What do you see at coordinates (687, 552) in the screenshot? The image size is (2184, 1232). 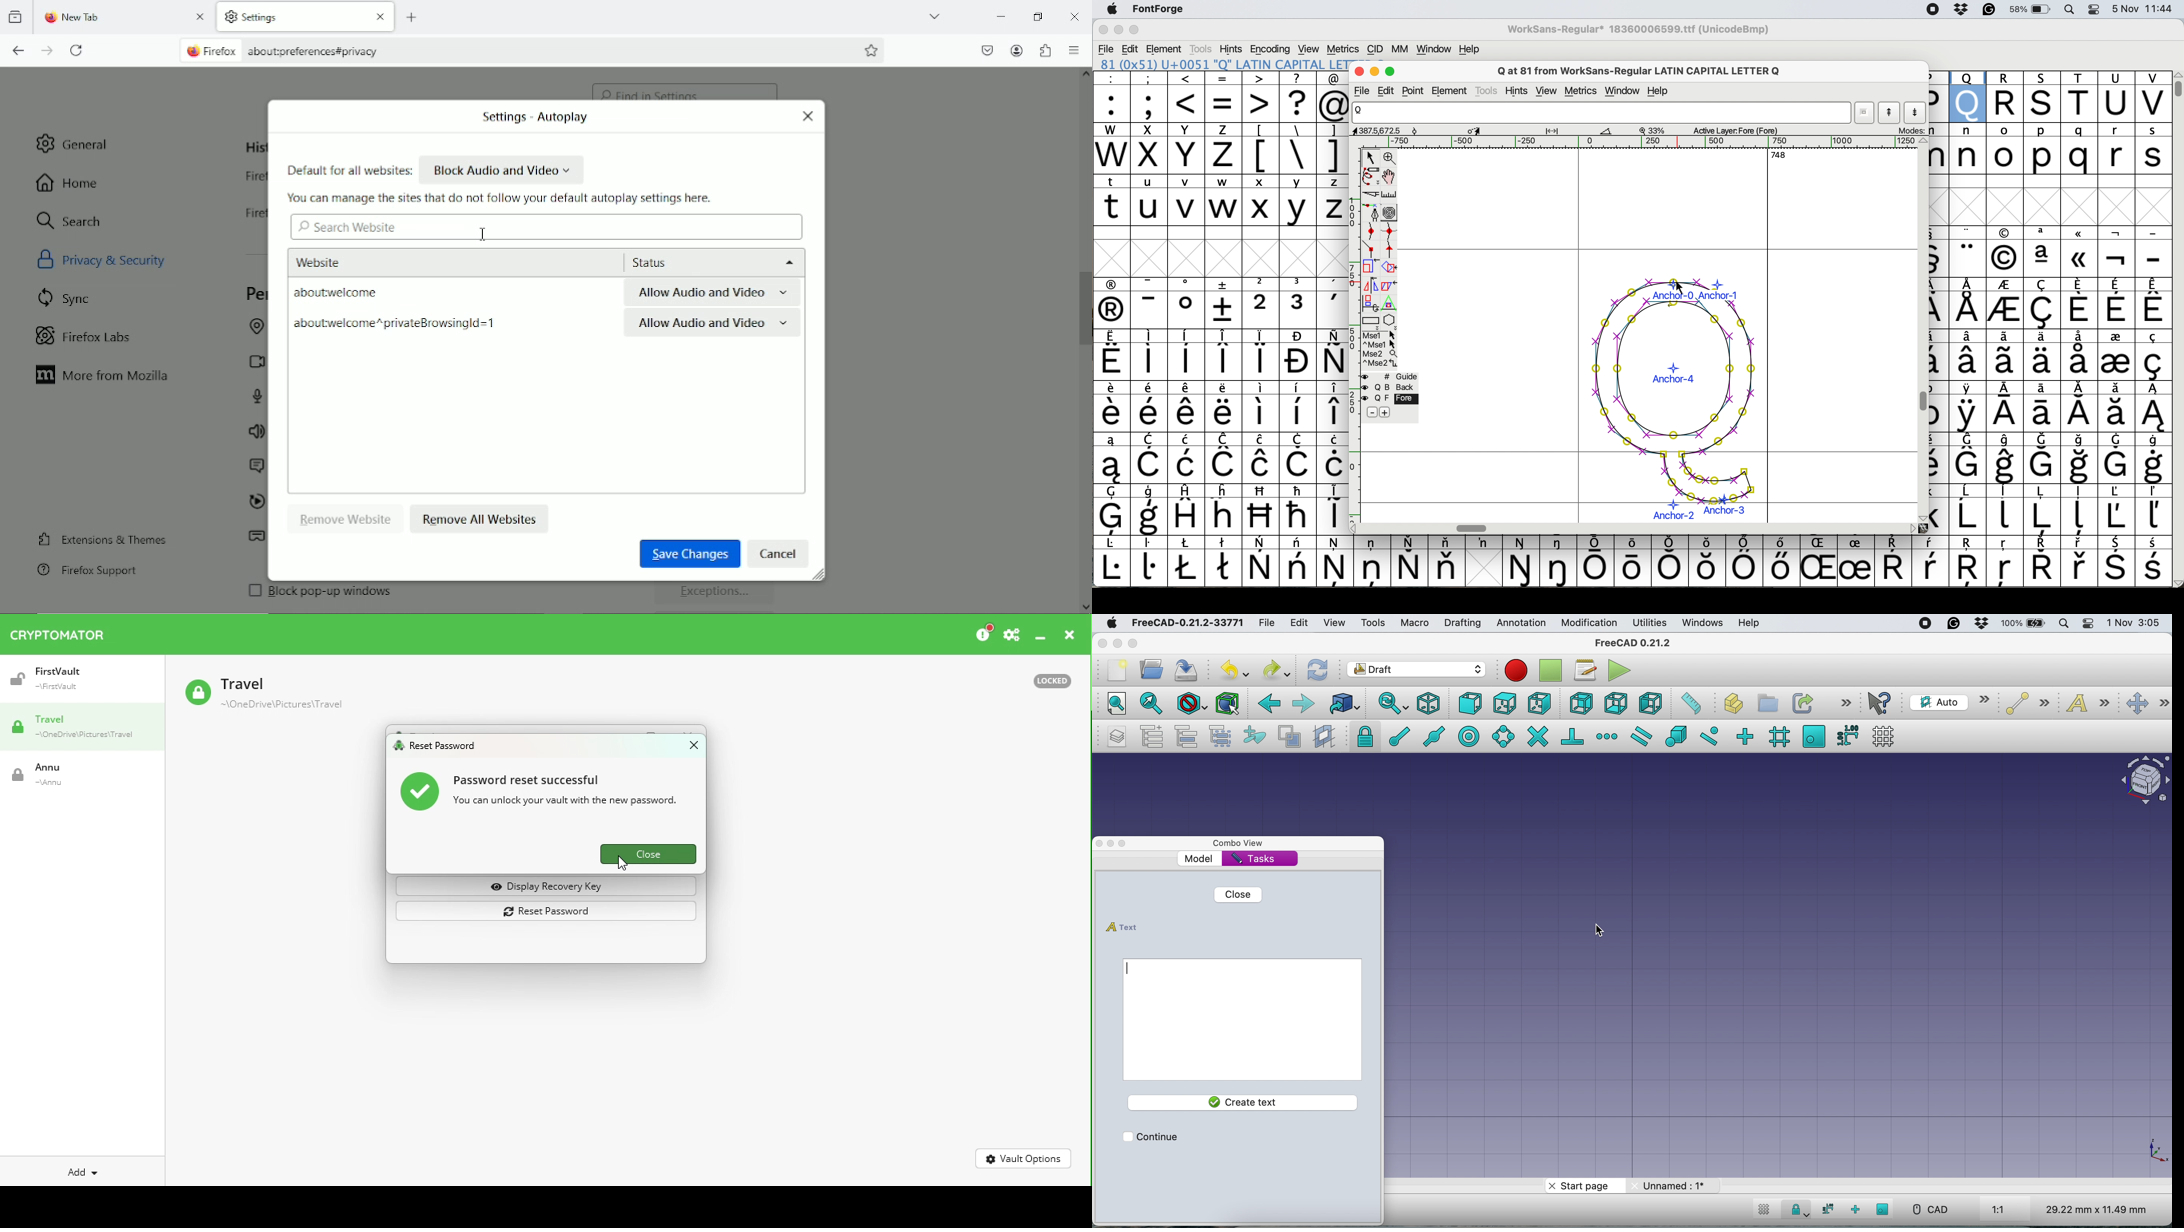 I see `save changes` at bounding box center [687, 552].